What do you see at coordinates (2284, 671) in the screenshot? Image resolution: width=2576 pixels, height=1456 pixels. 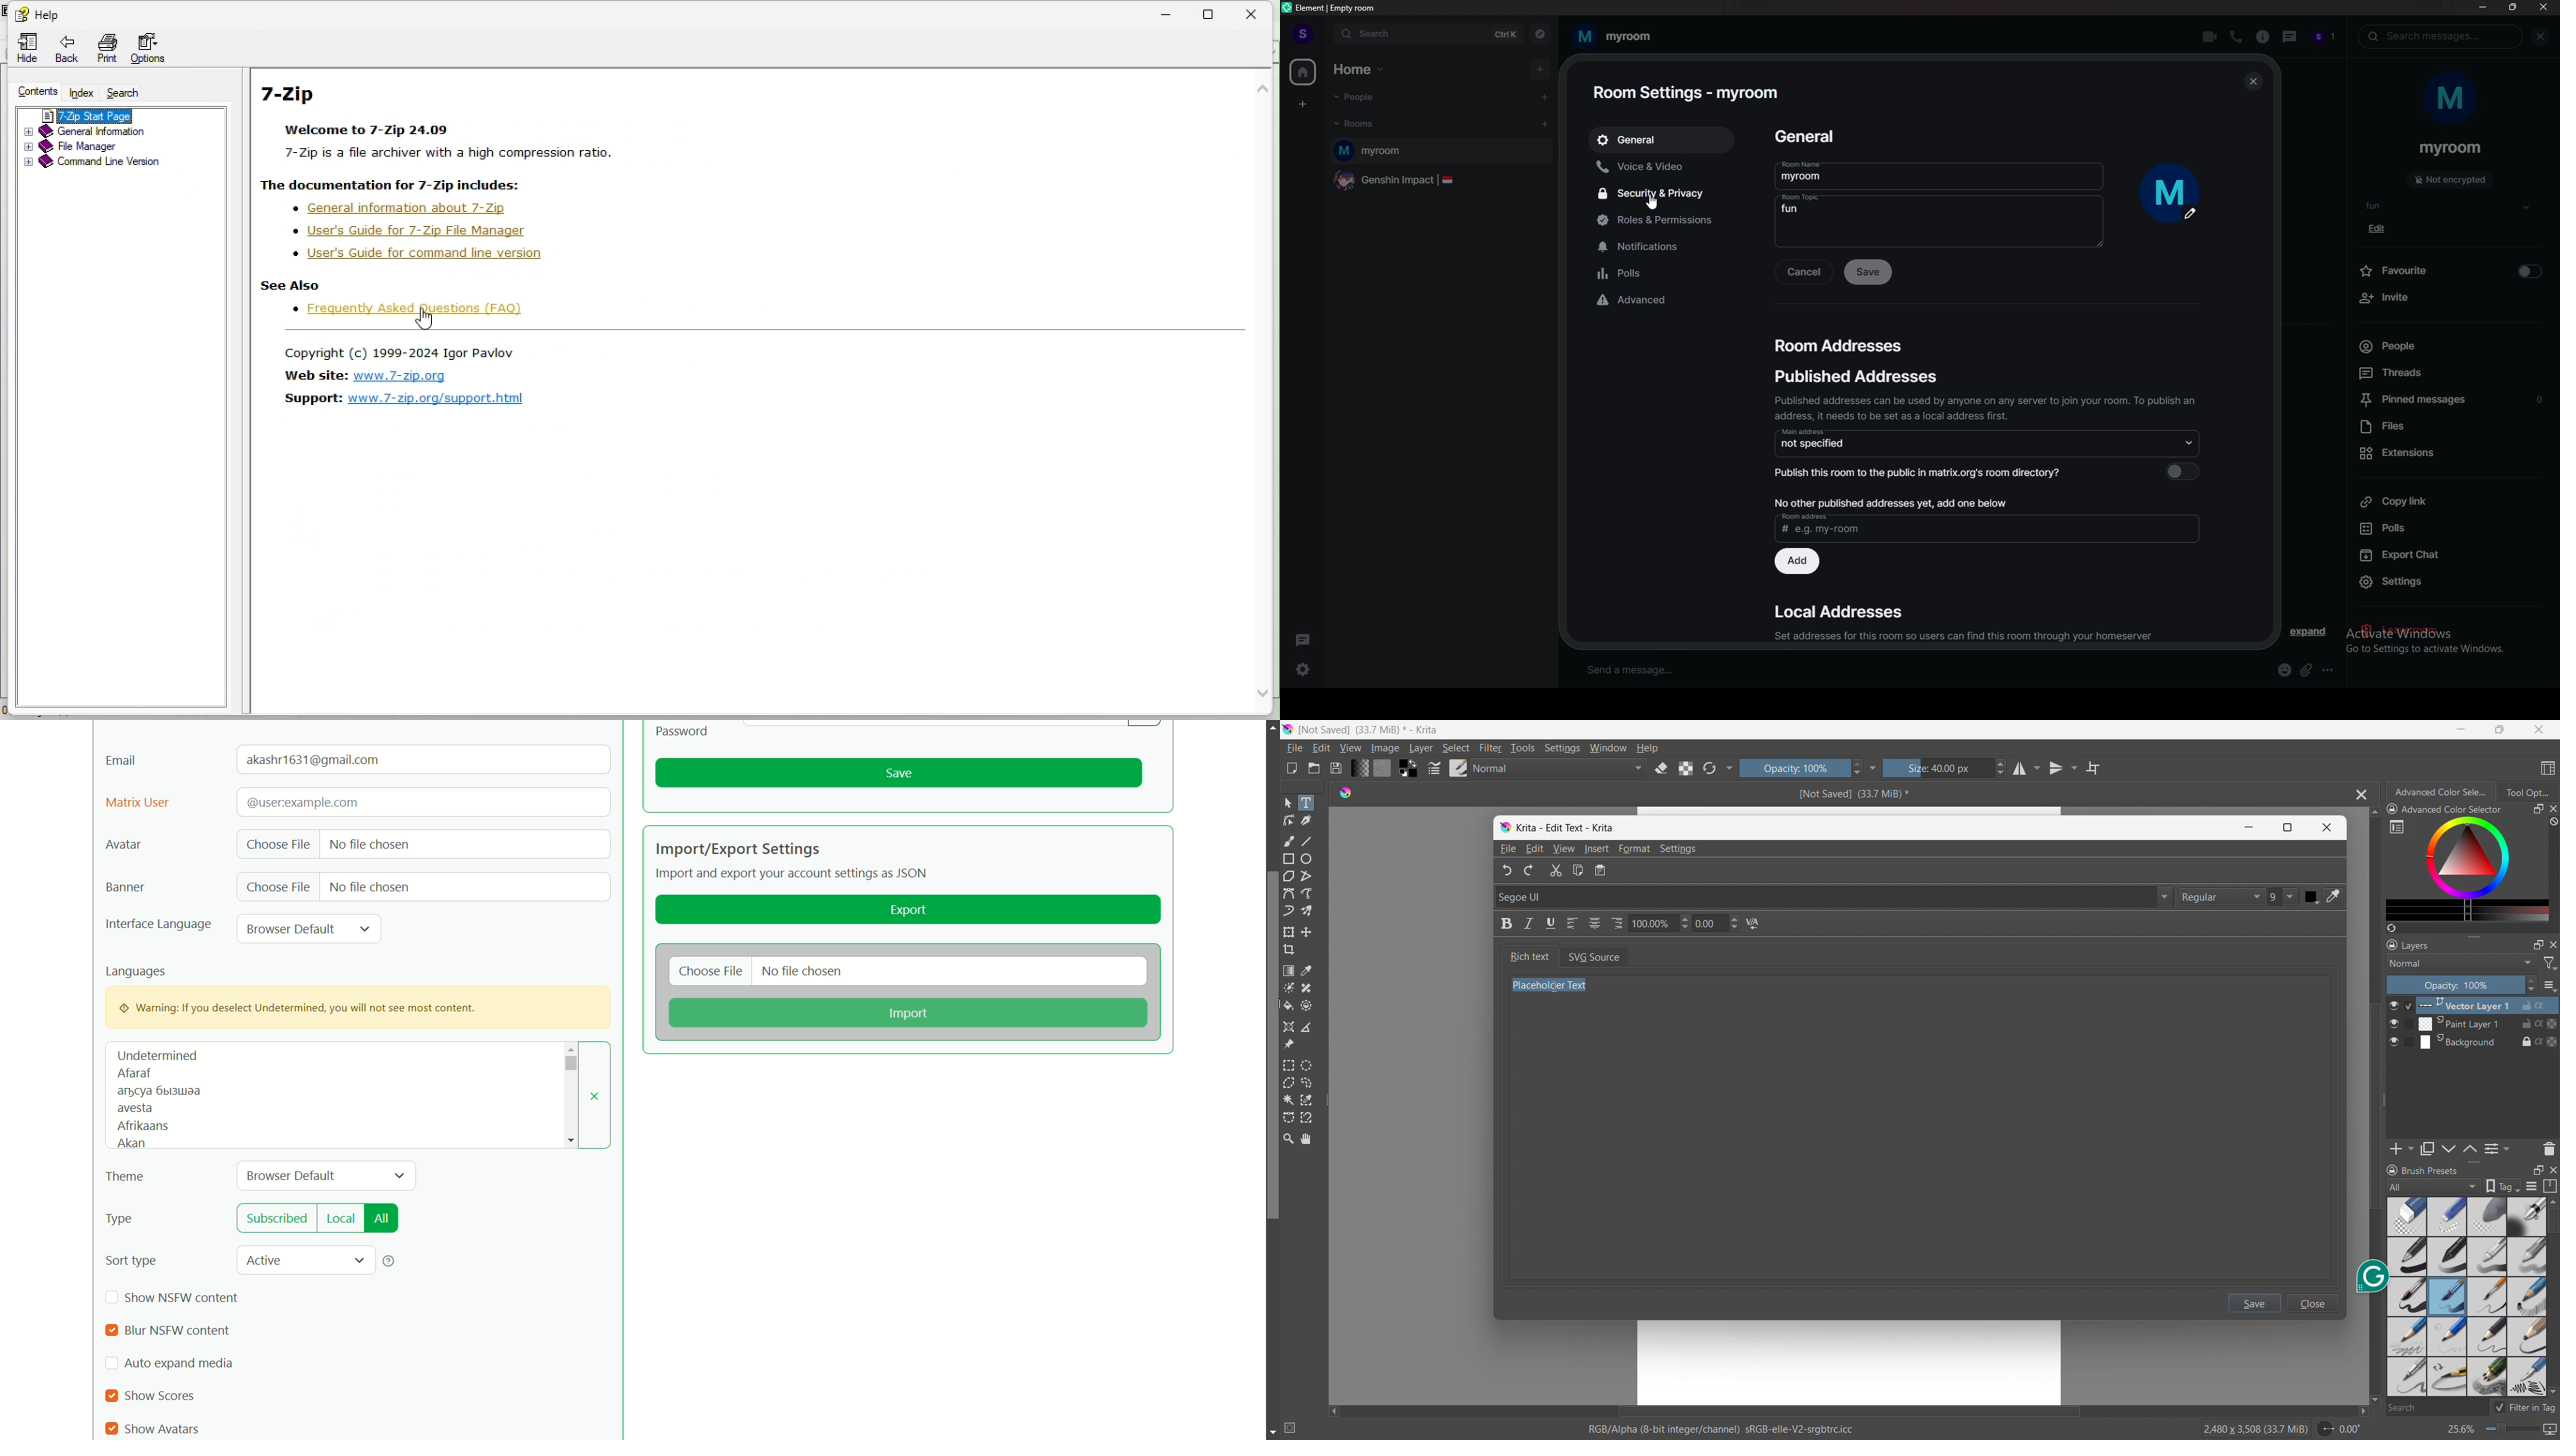 I see `emoji` at bounding box center [2284, 671].